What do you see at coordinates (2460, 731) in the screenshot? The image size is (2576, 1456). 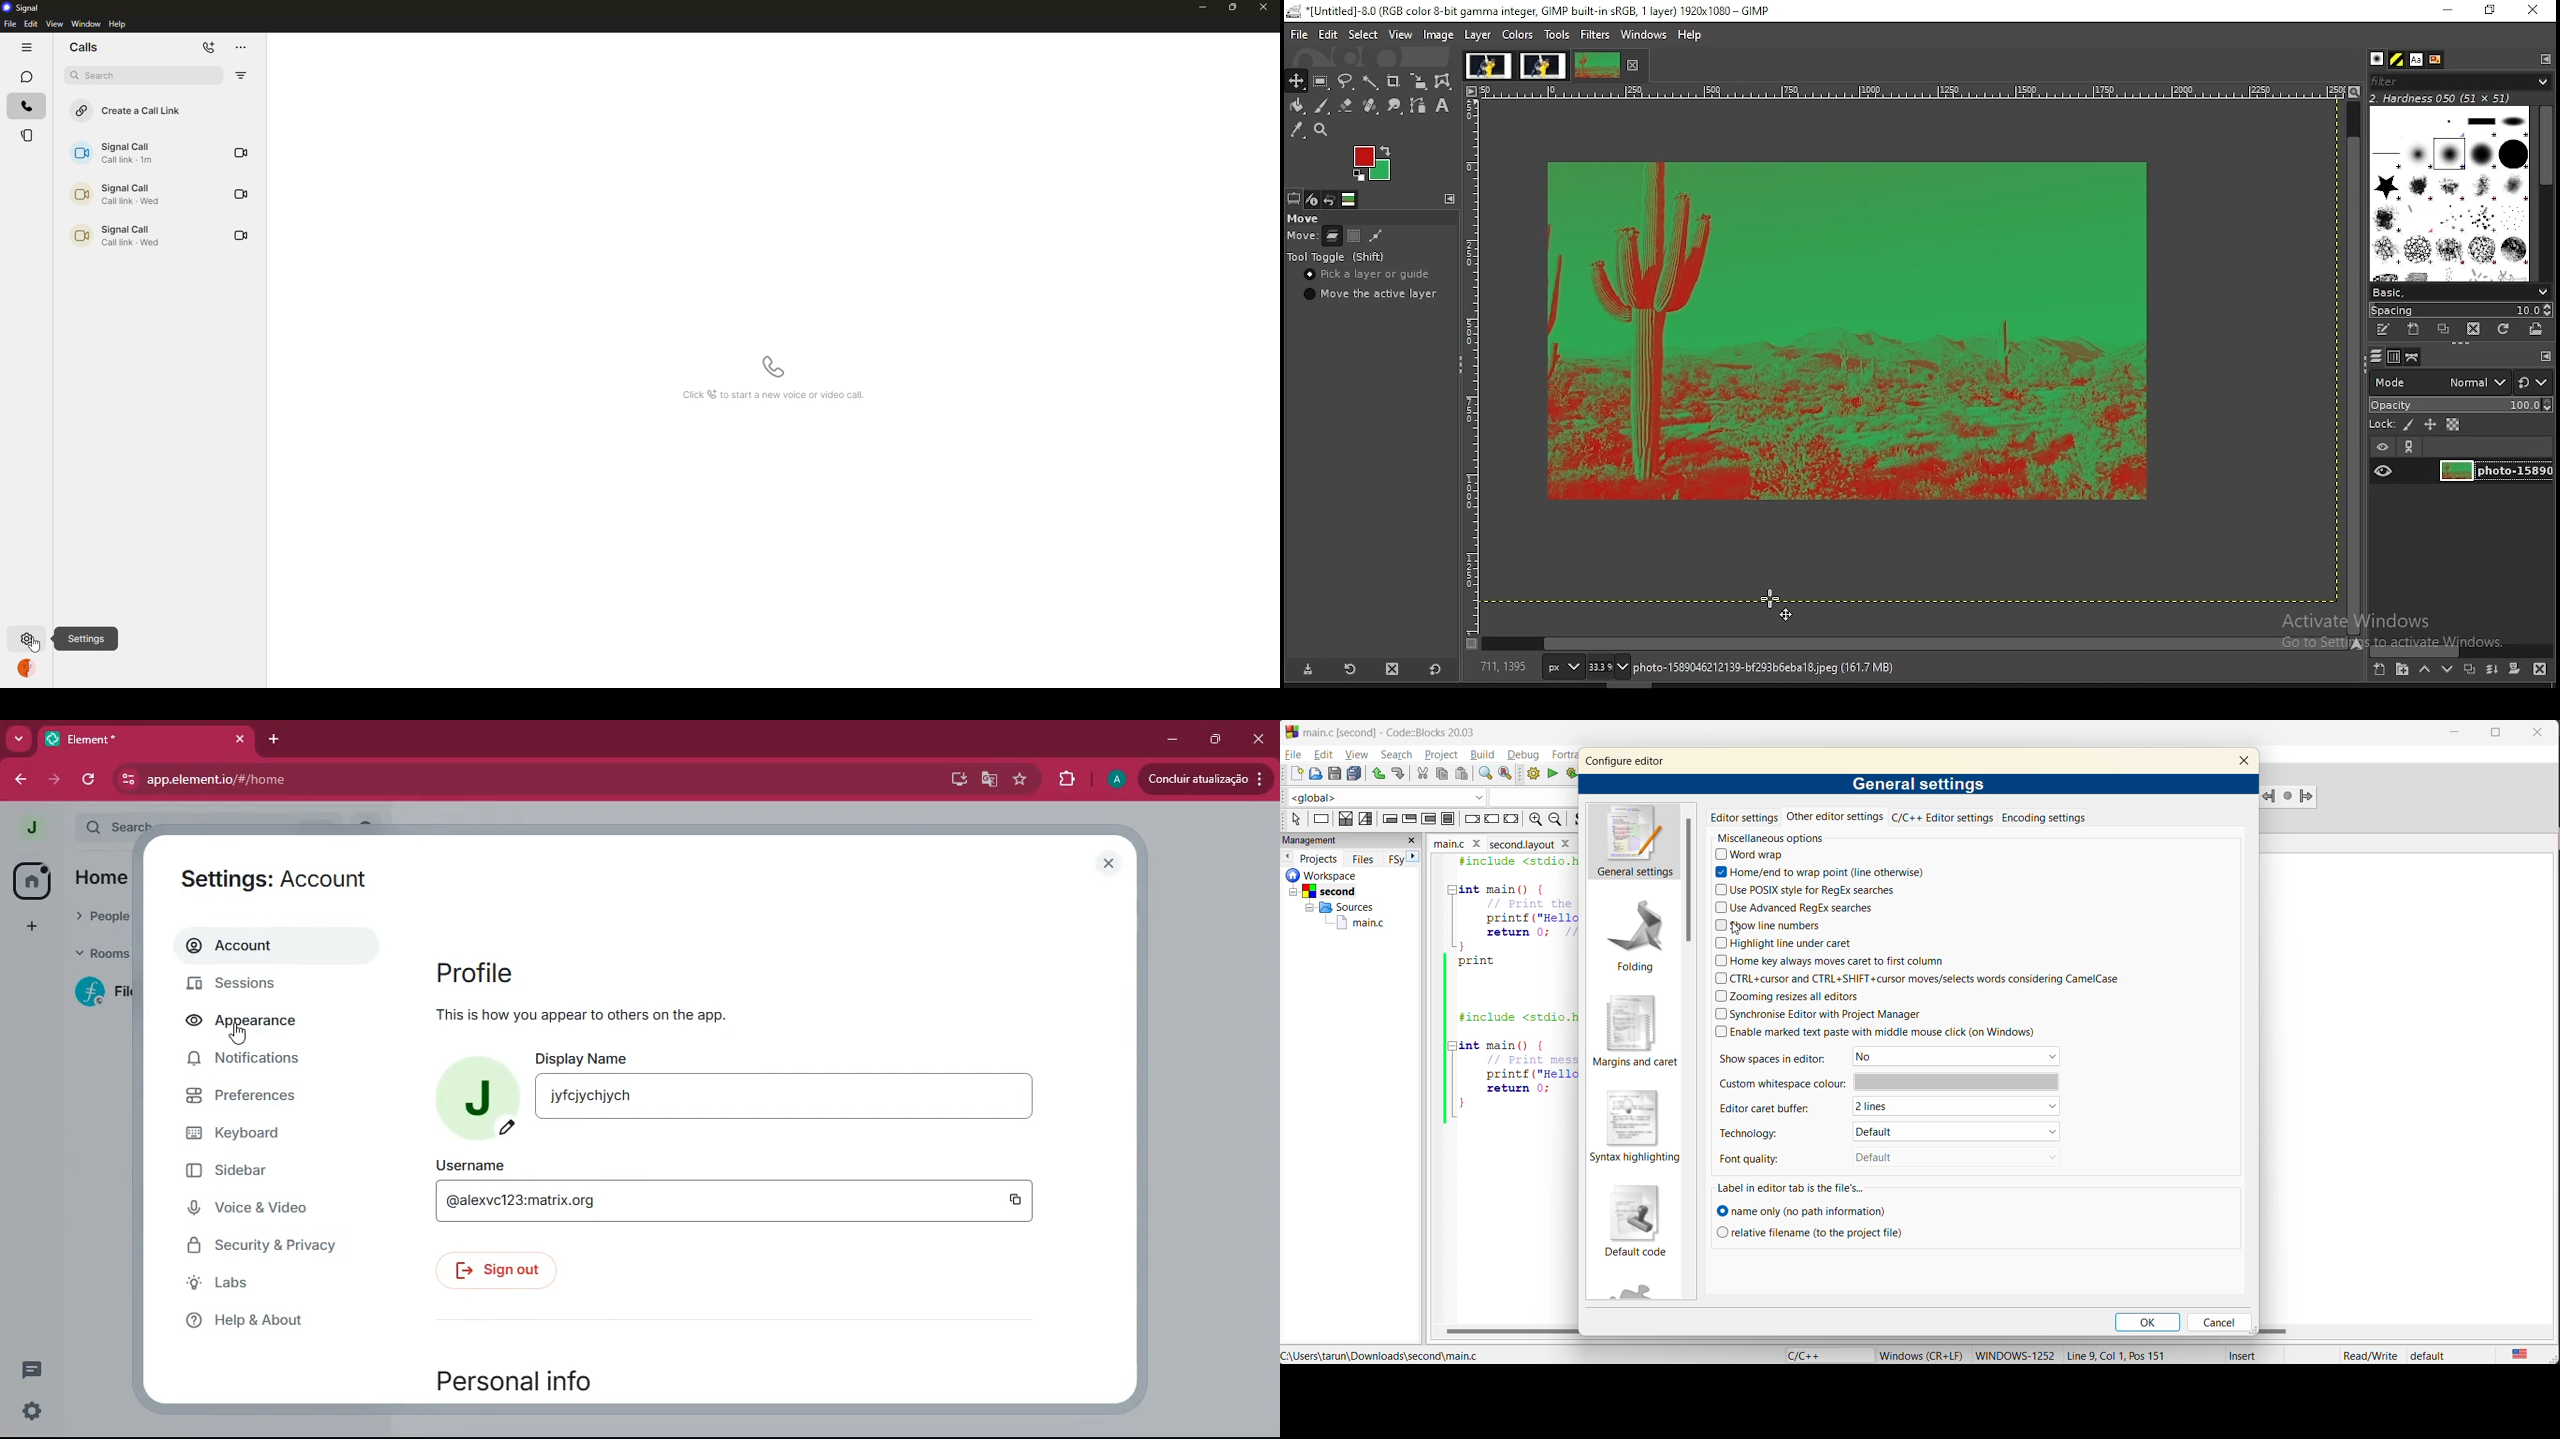 I see `minimize` at bounding box center [2460, 731].